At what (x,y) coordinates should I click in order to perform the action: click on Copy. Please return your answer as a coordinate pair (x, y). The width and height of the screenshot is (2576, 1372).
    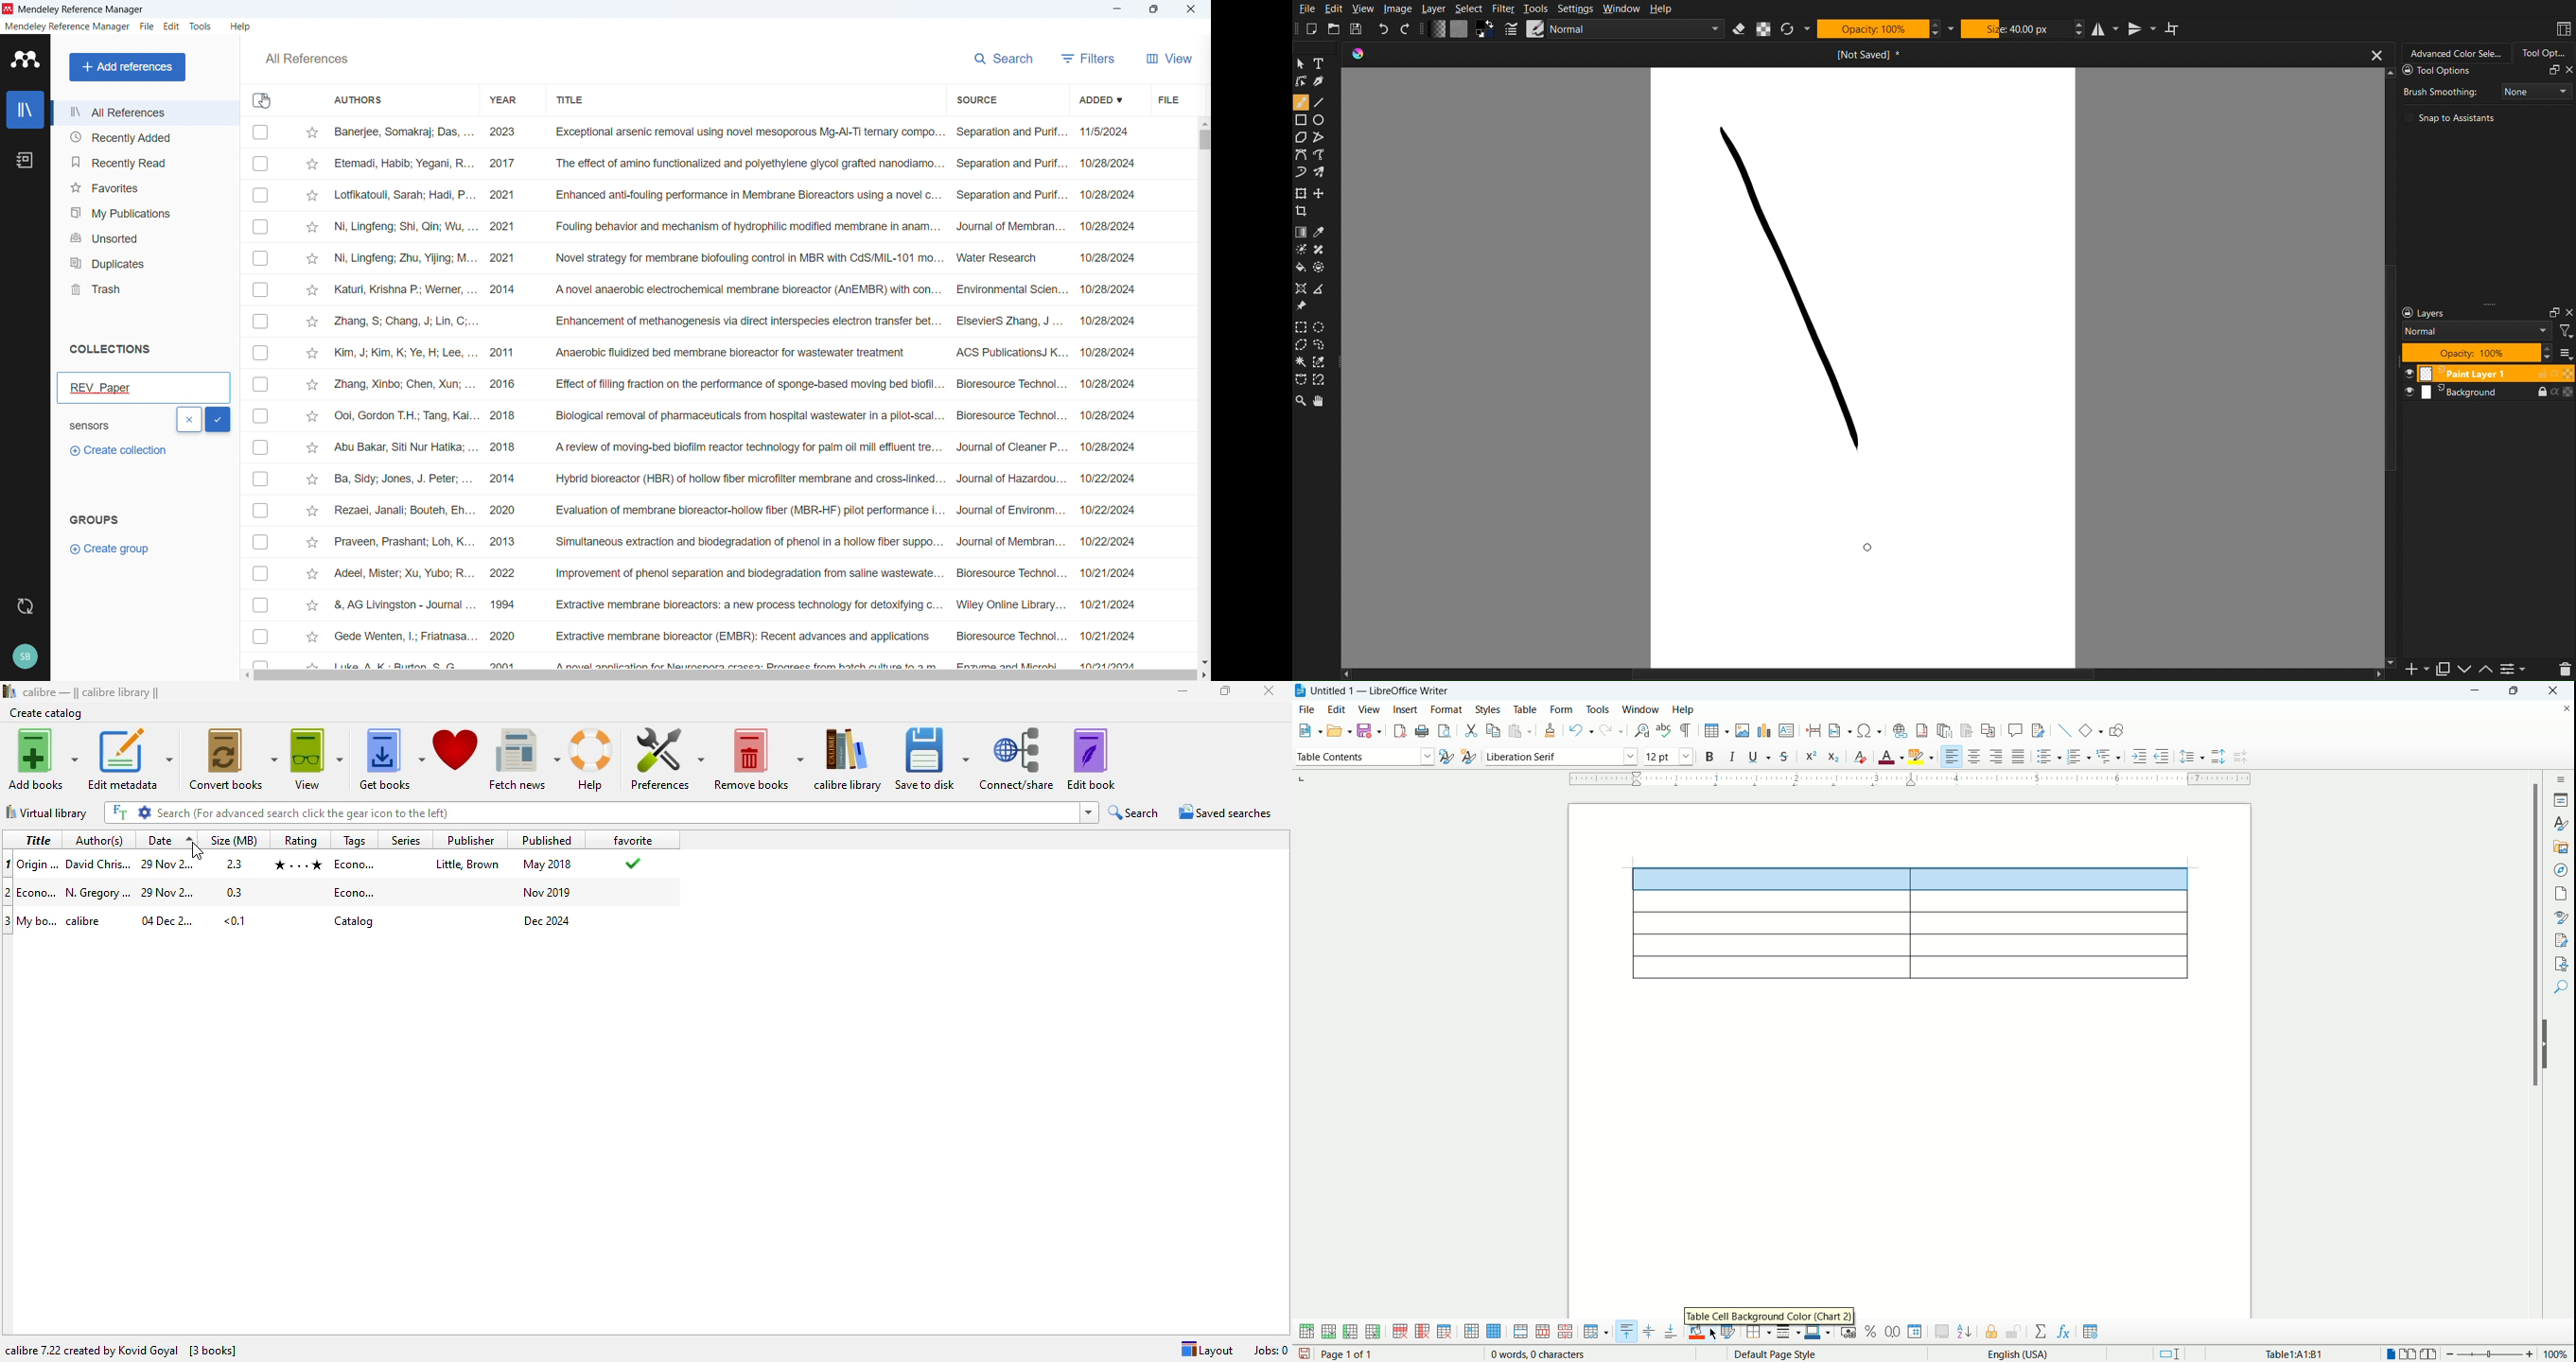
    Looking at the image, I should click on (2445, 670).